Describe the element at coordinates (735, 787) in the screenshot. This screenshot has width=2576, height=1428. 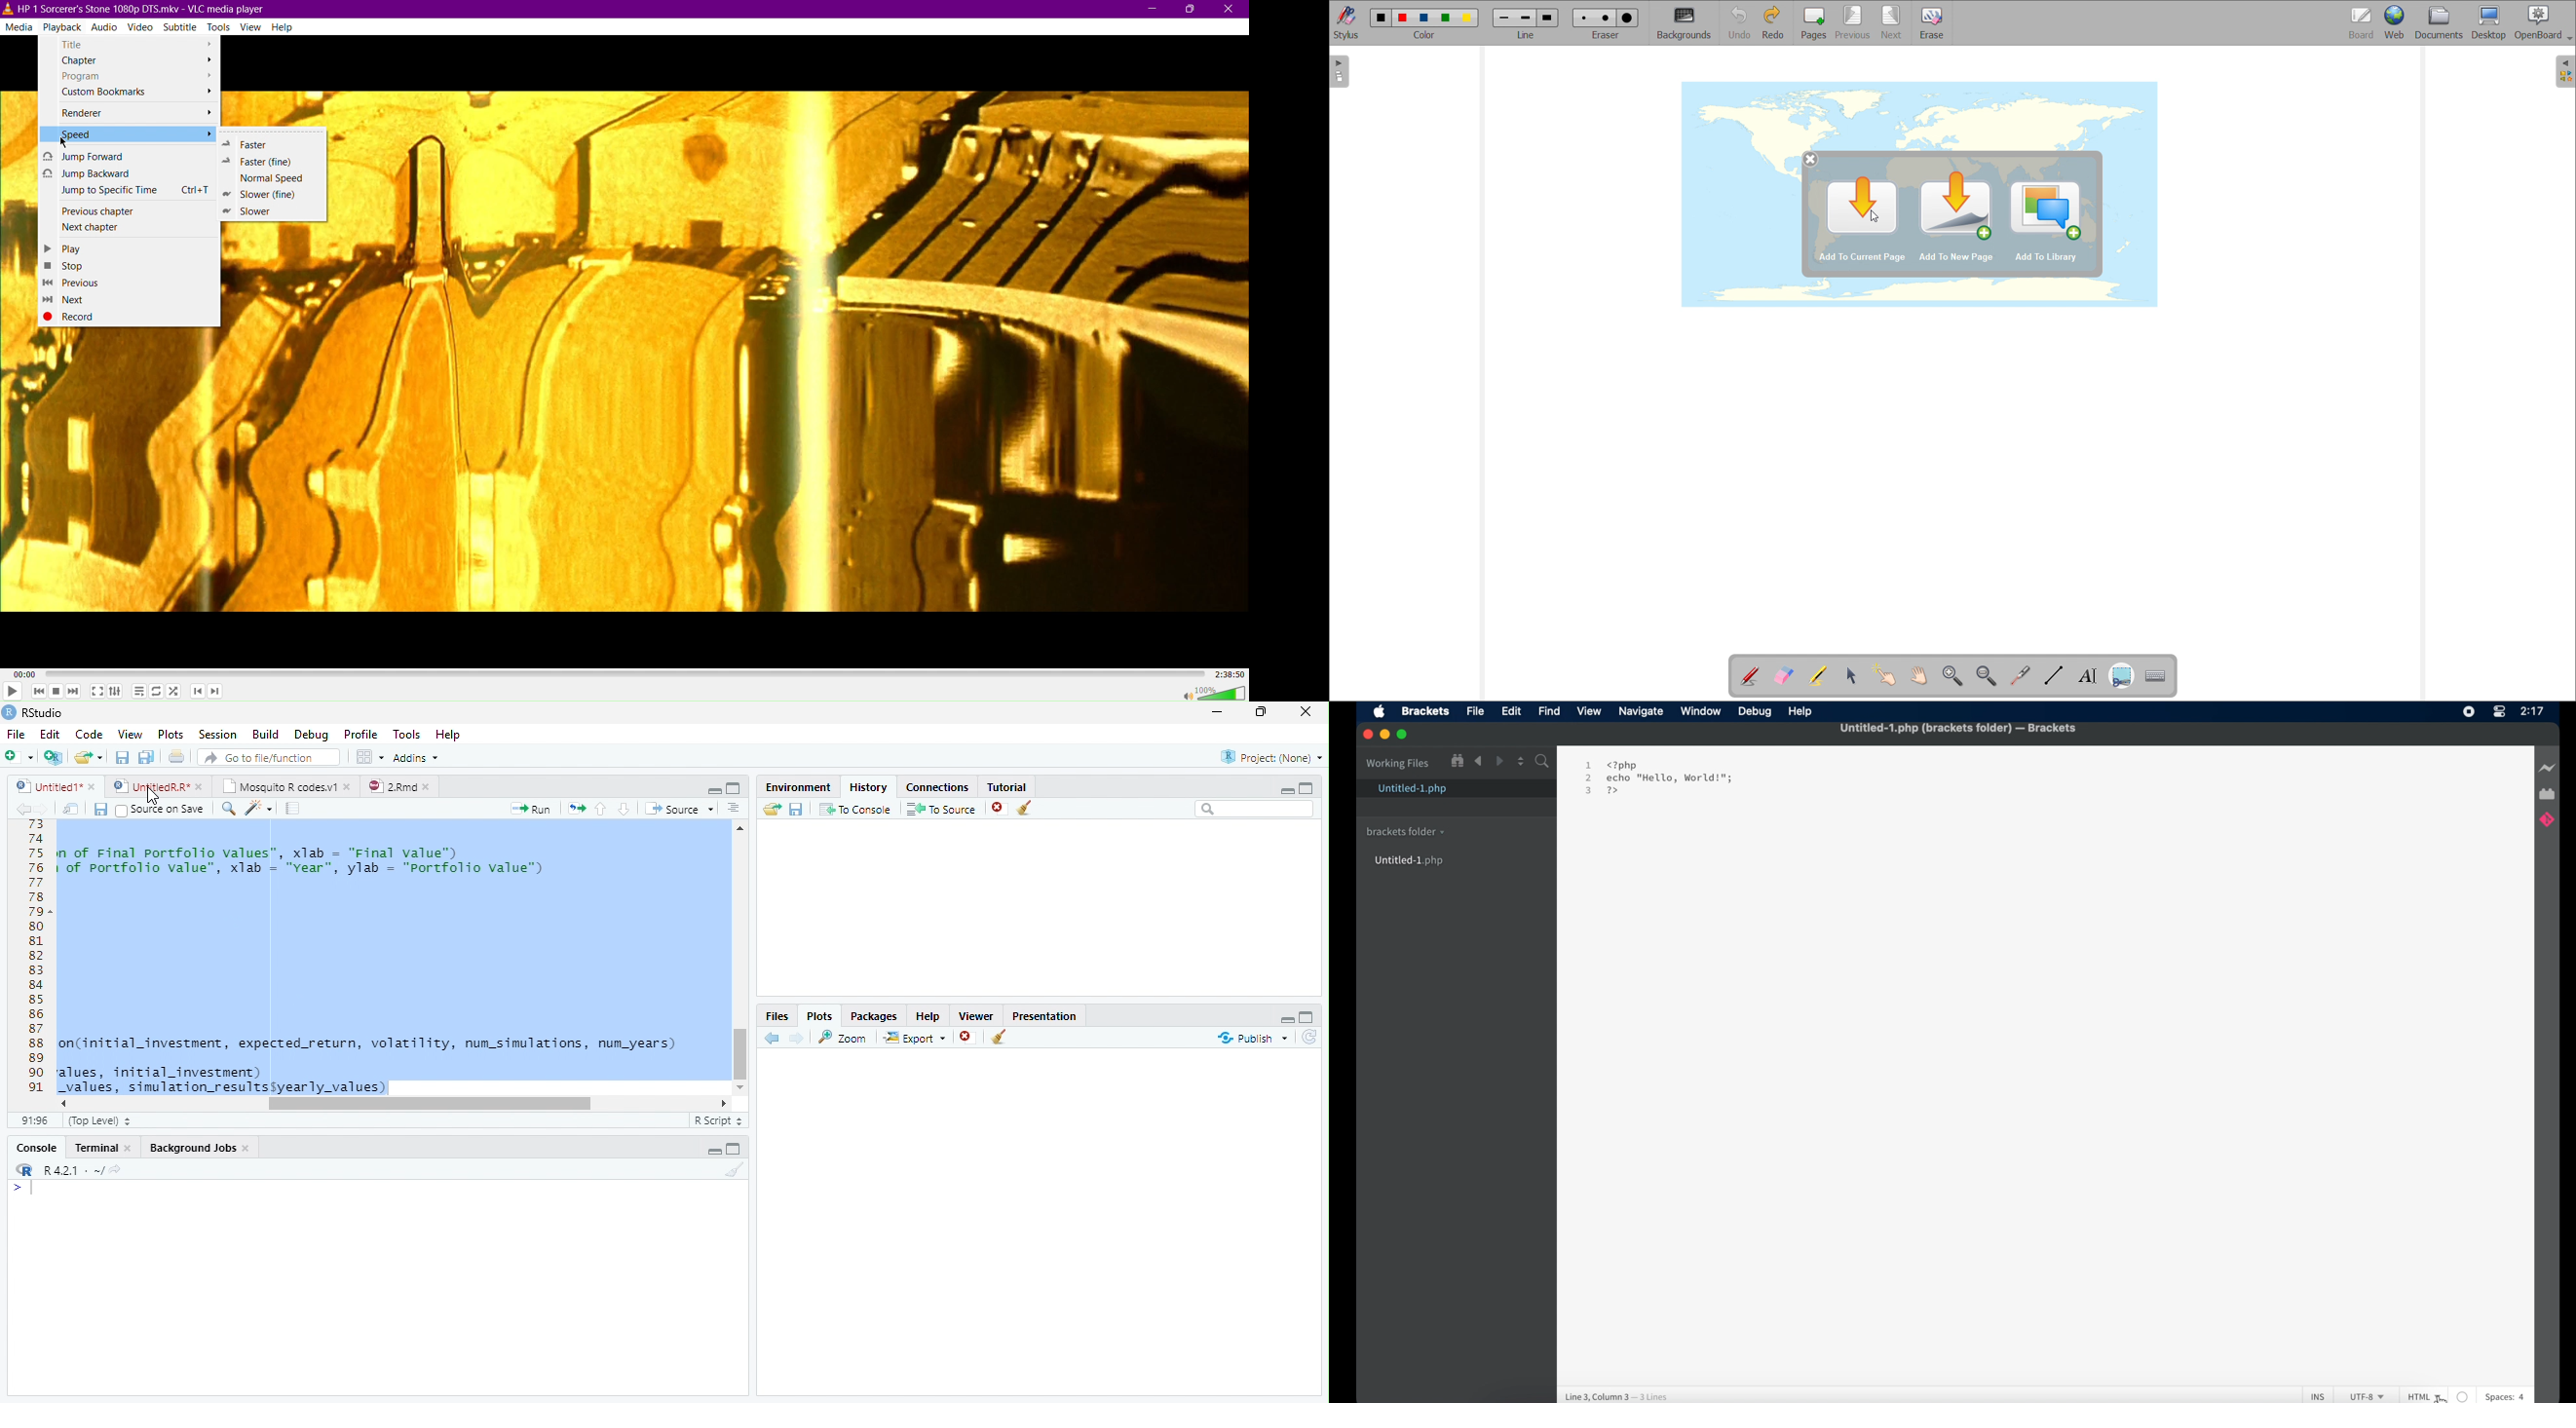
I see `Full Height` at that location.